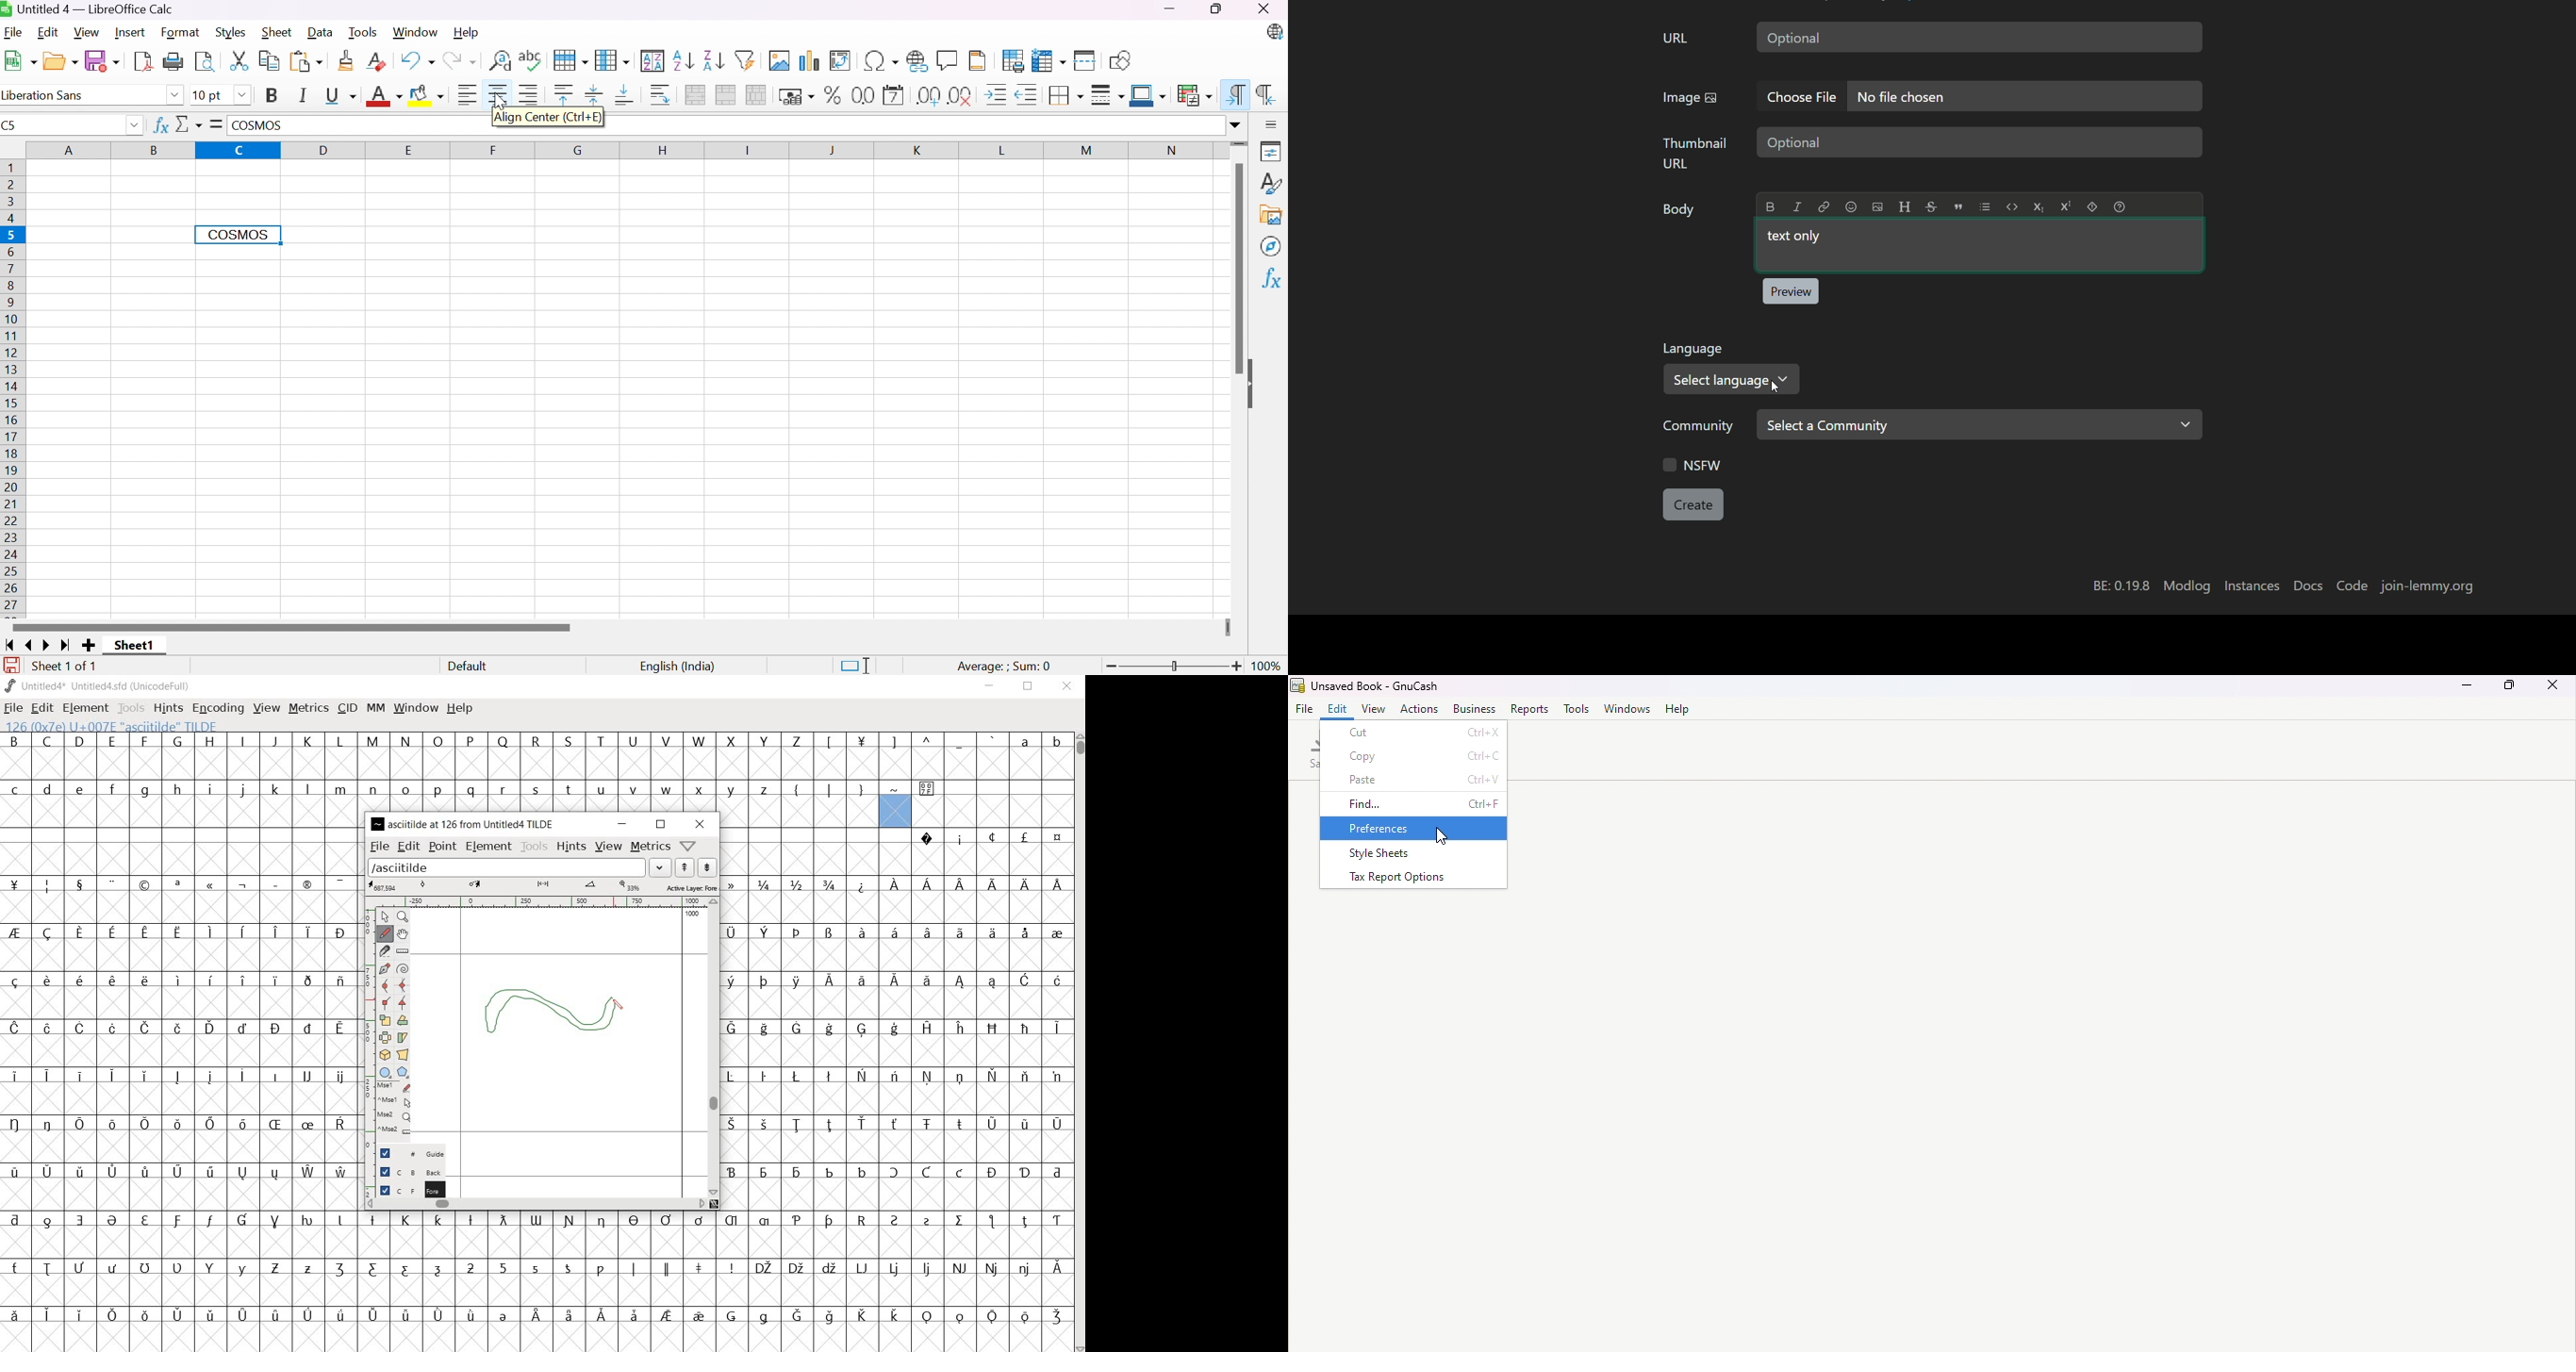 The height and width of the screenshot is (1372, 2576). What do you see at coordinates (305, 63) in the screenshot?
I see `Paste` at bounding box center [305, 63].